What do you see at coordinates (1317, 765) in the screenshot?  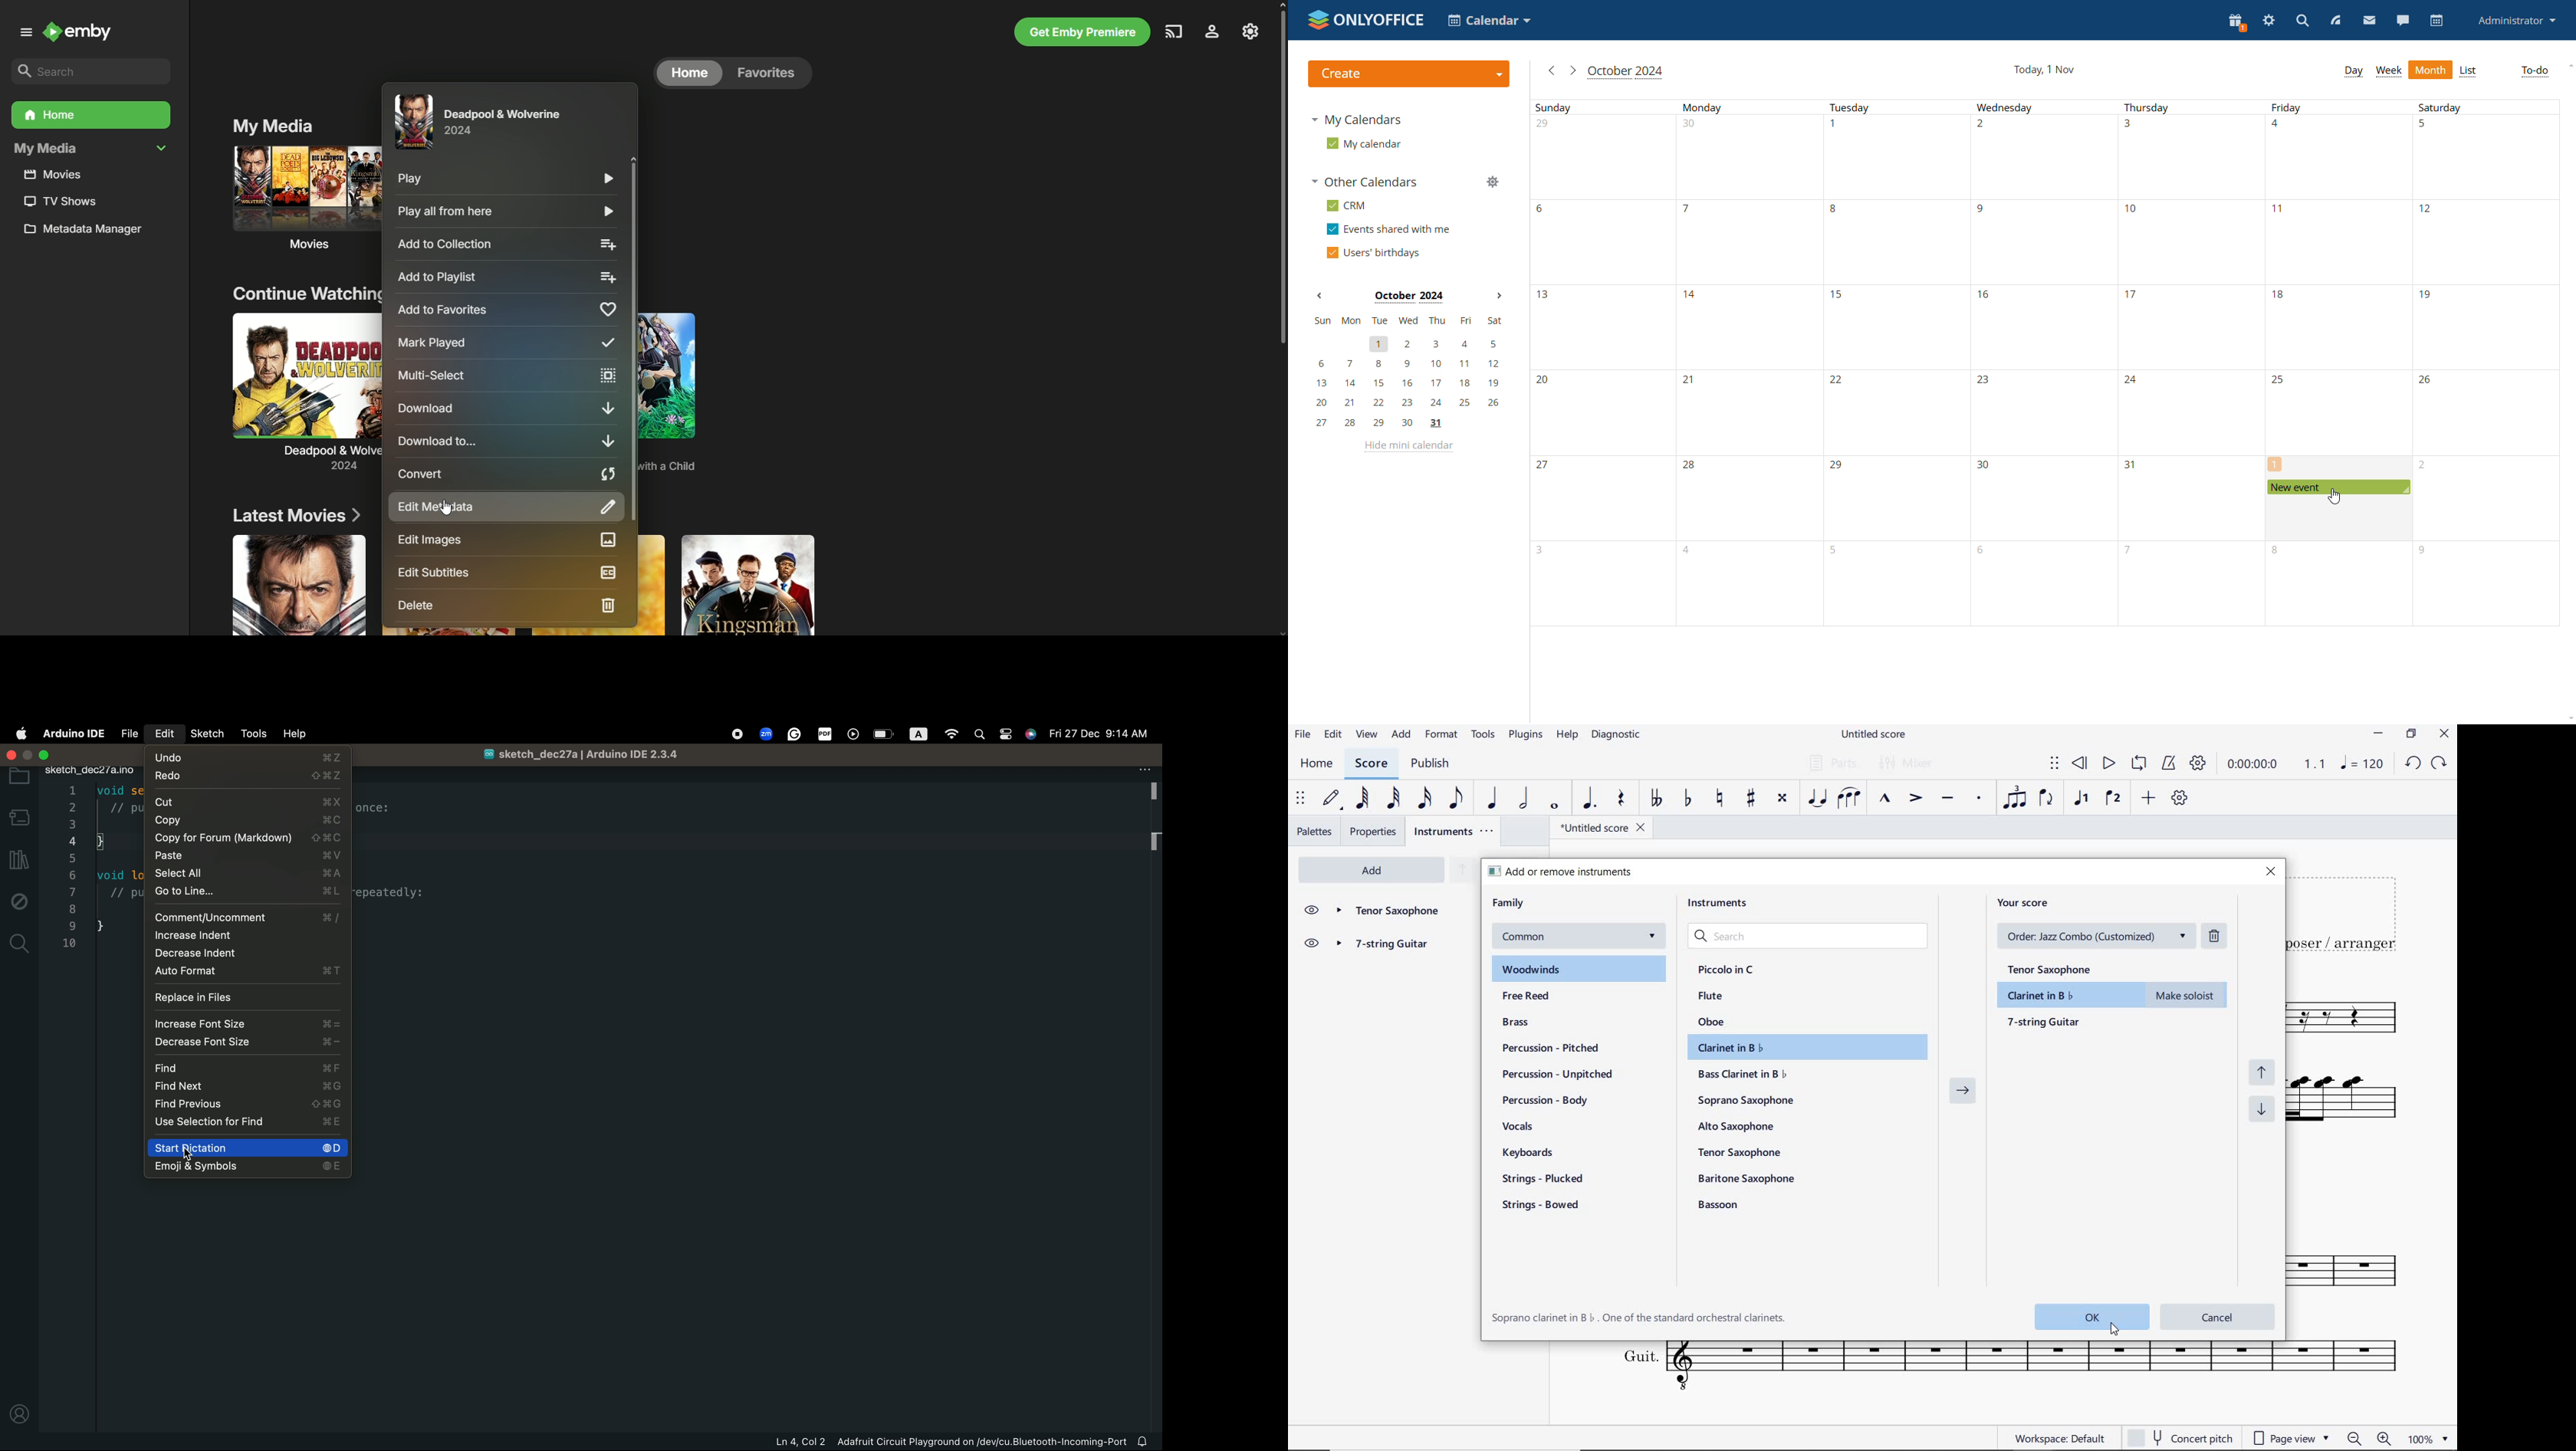 I see `HOME` at bounding box center [1317, 765].